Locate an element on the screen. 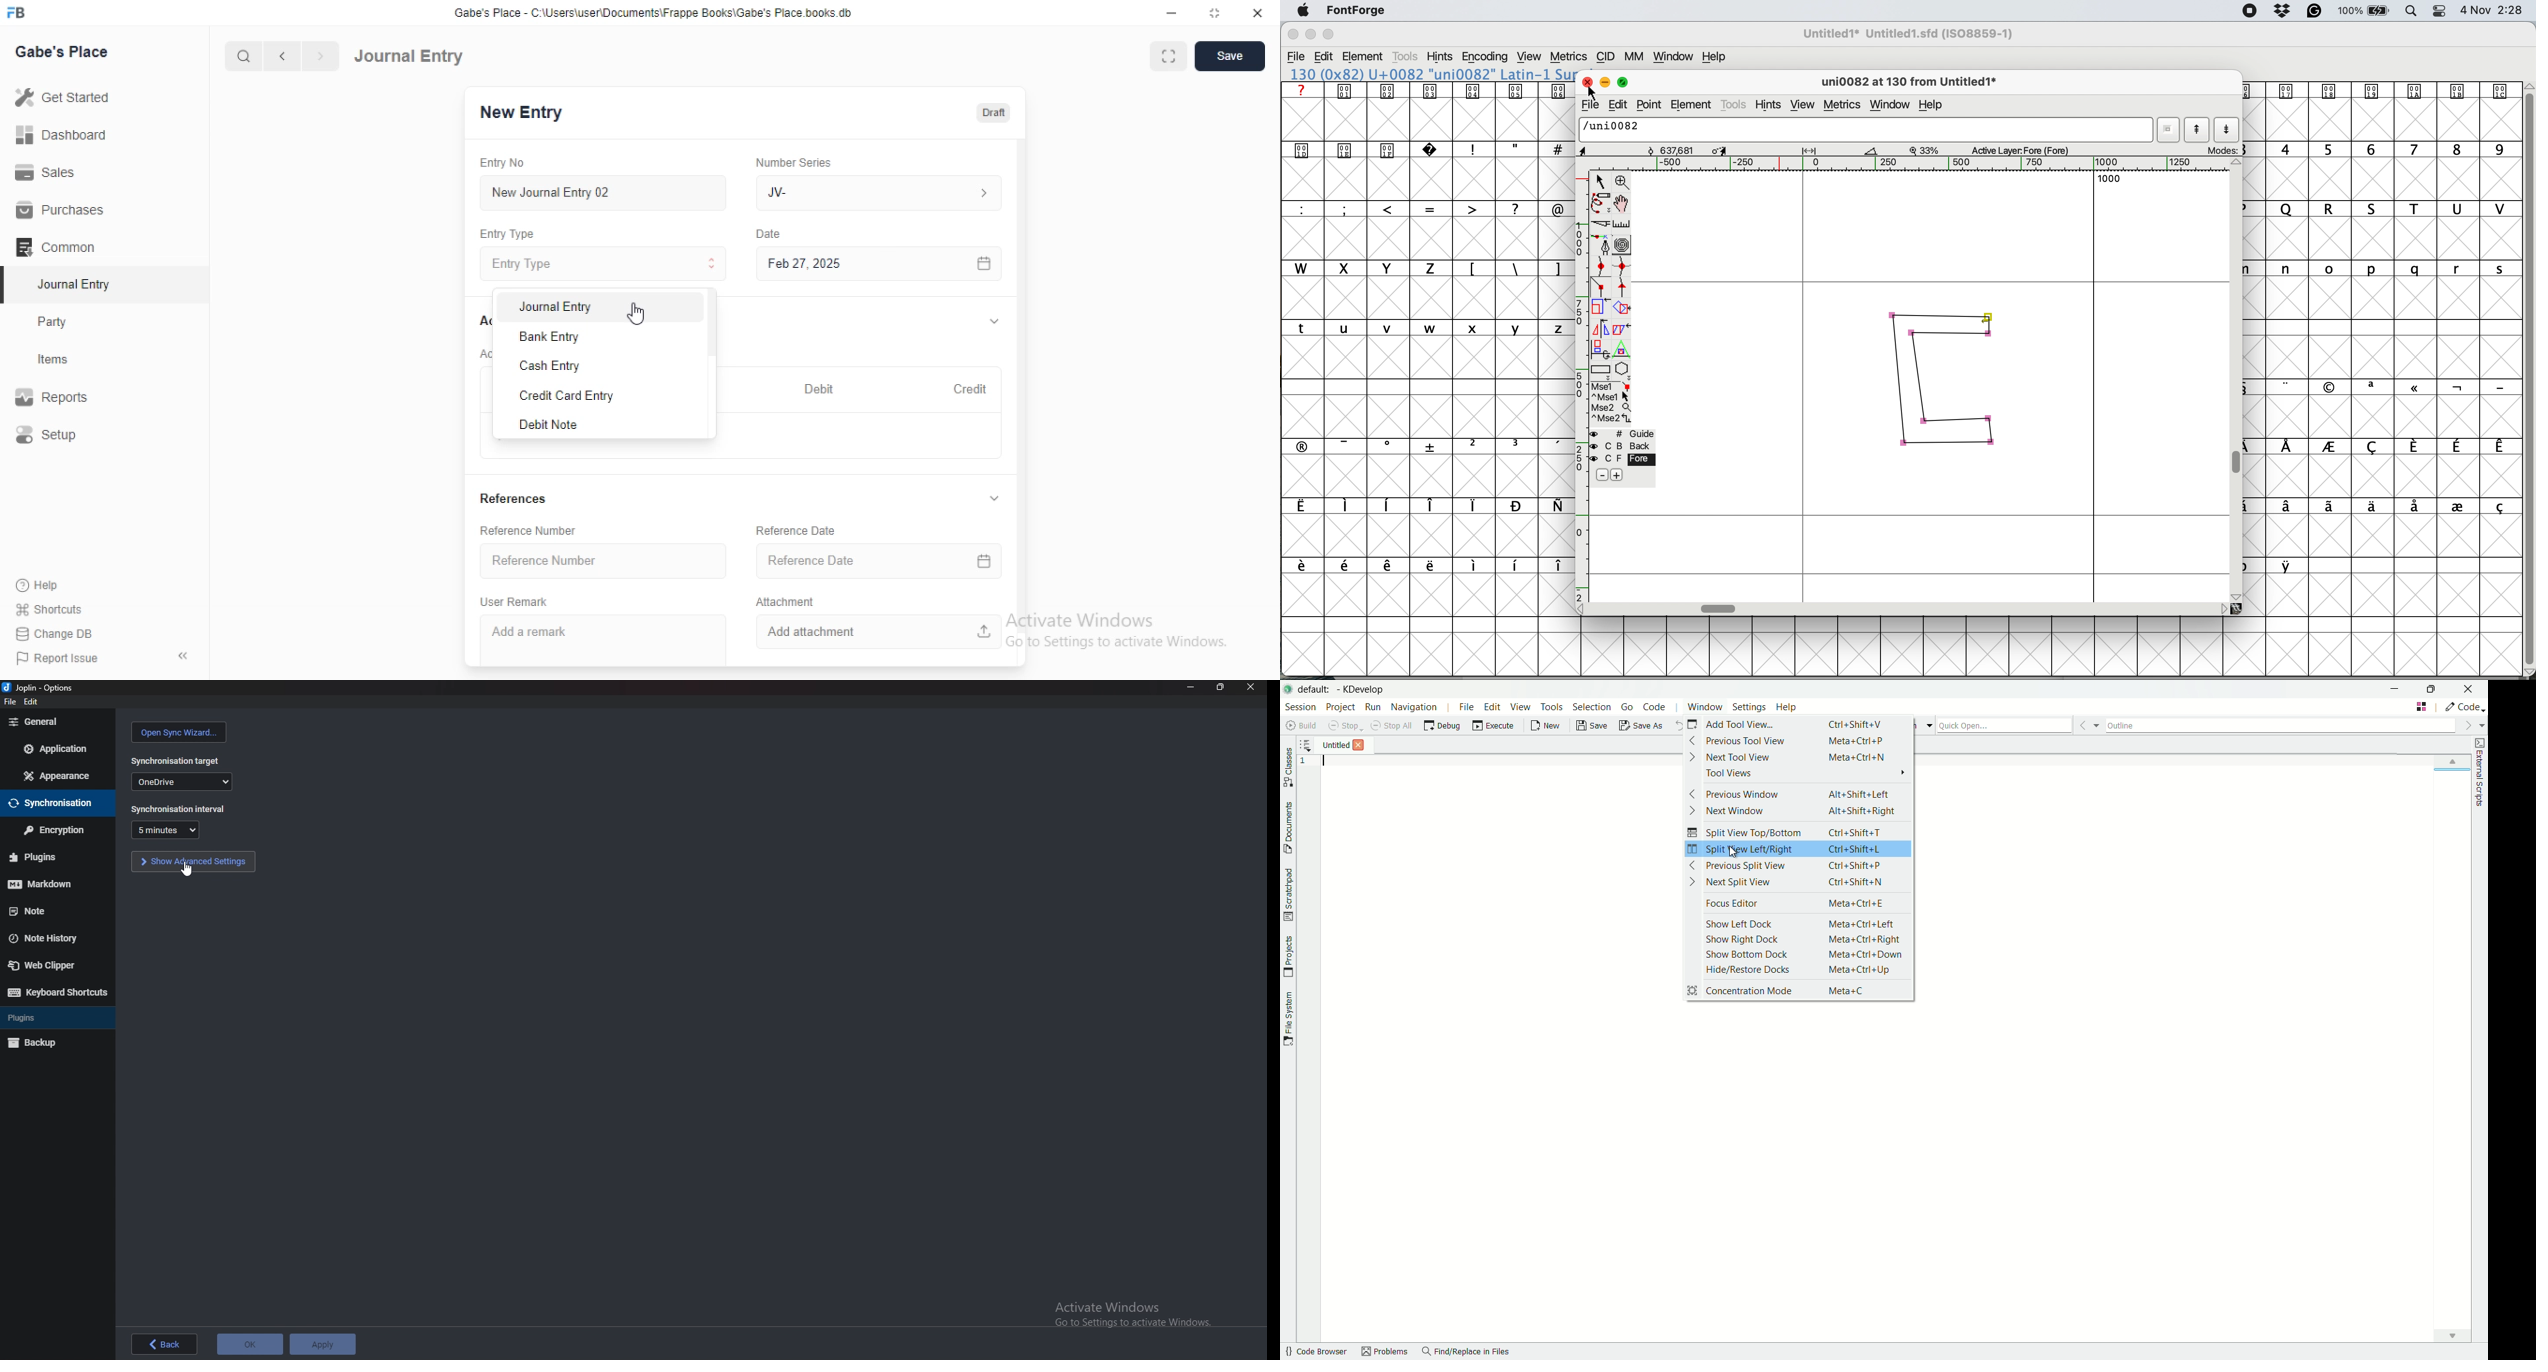 Image resolution: width=2548 pixels, height=1372 pixels. freehand draw is located at coordinates (1602, 204).